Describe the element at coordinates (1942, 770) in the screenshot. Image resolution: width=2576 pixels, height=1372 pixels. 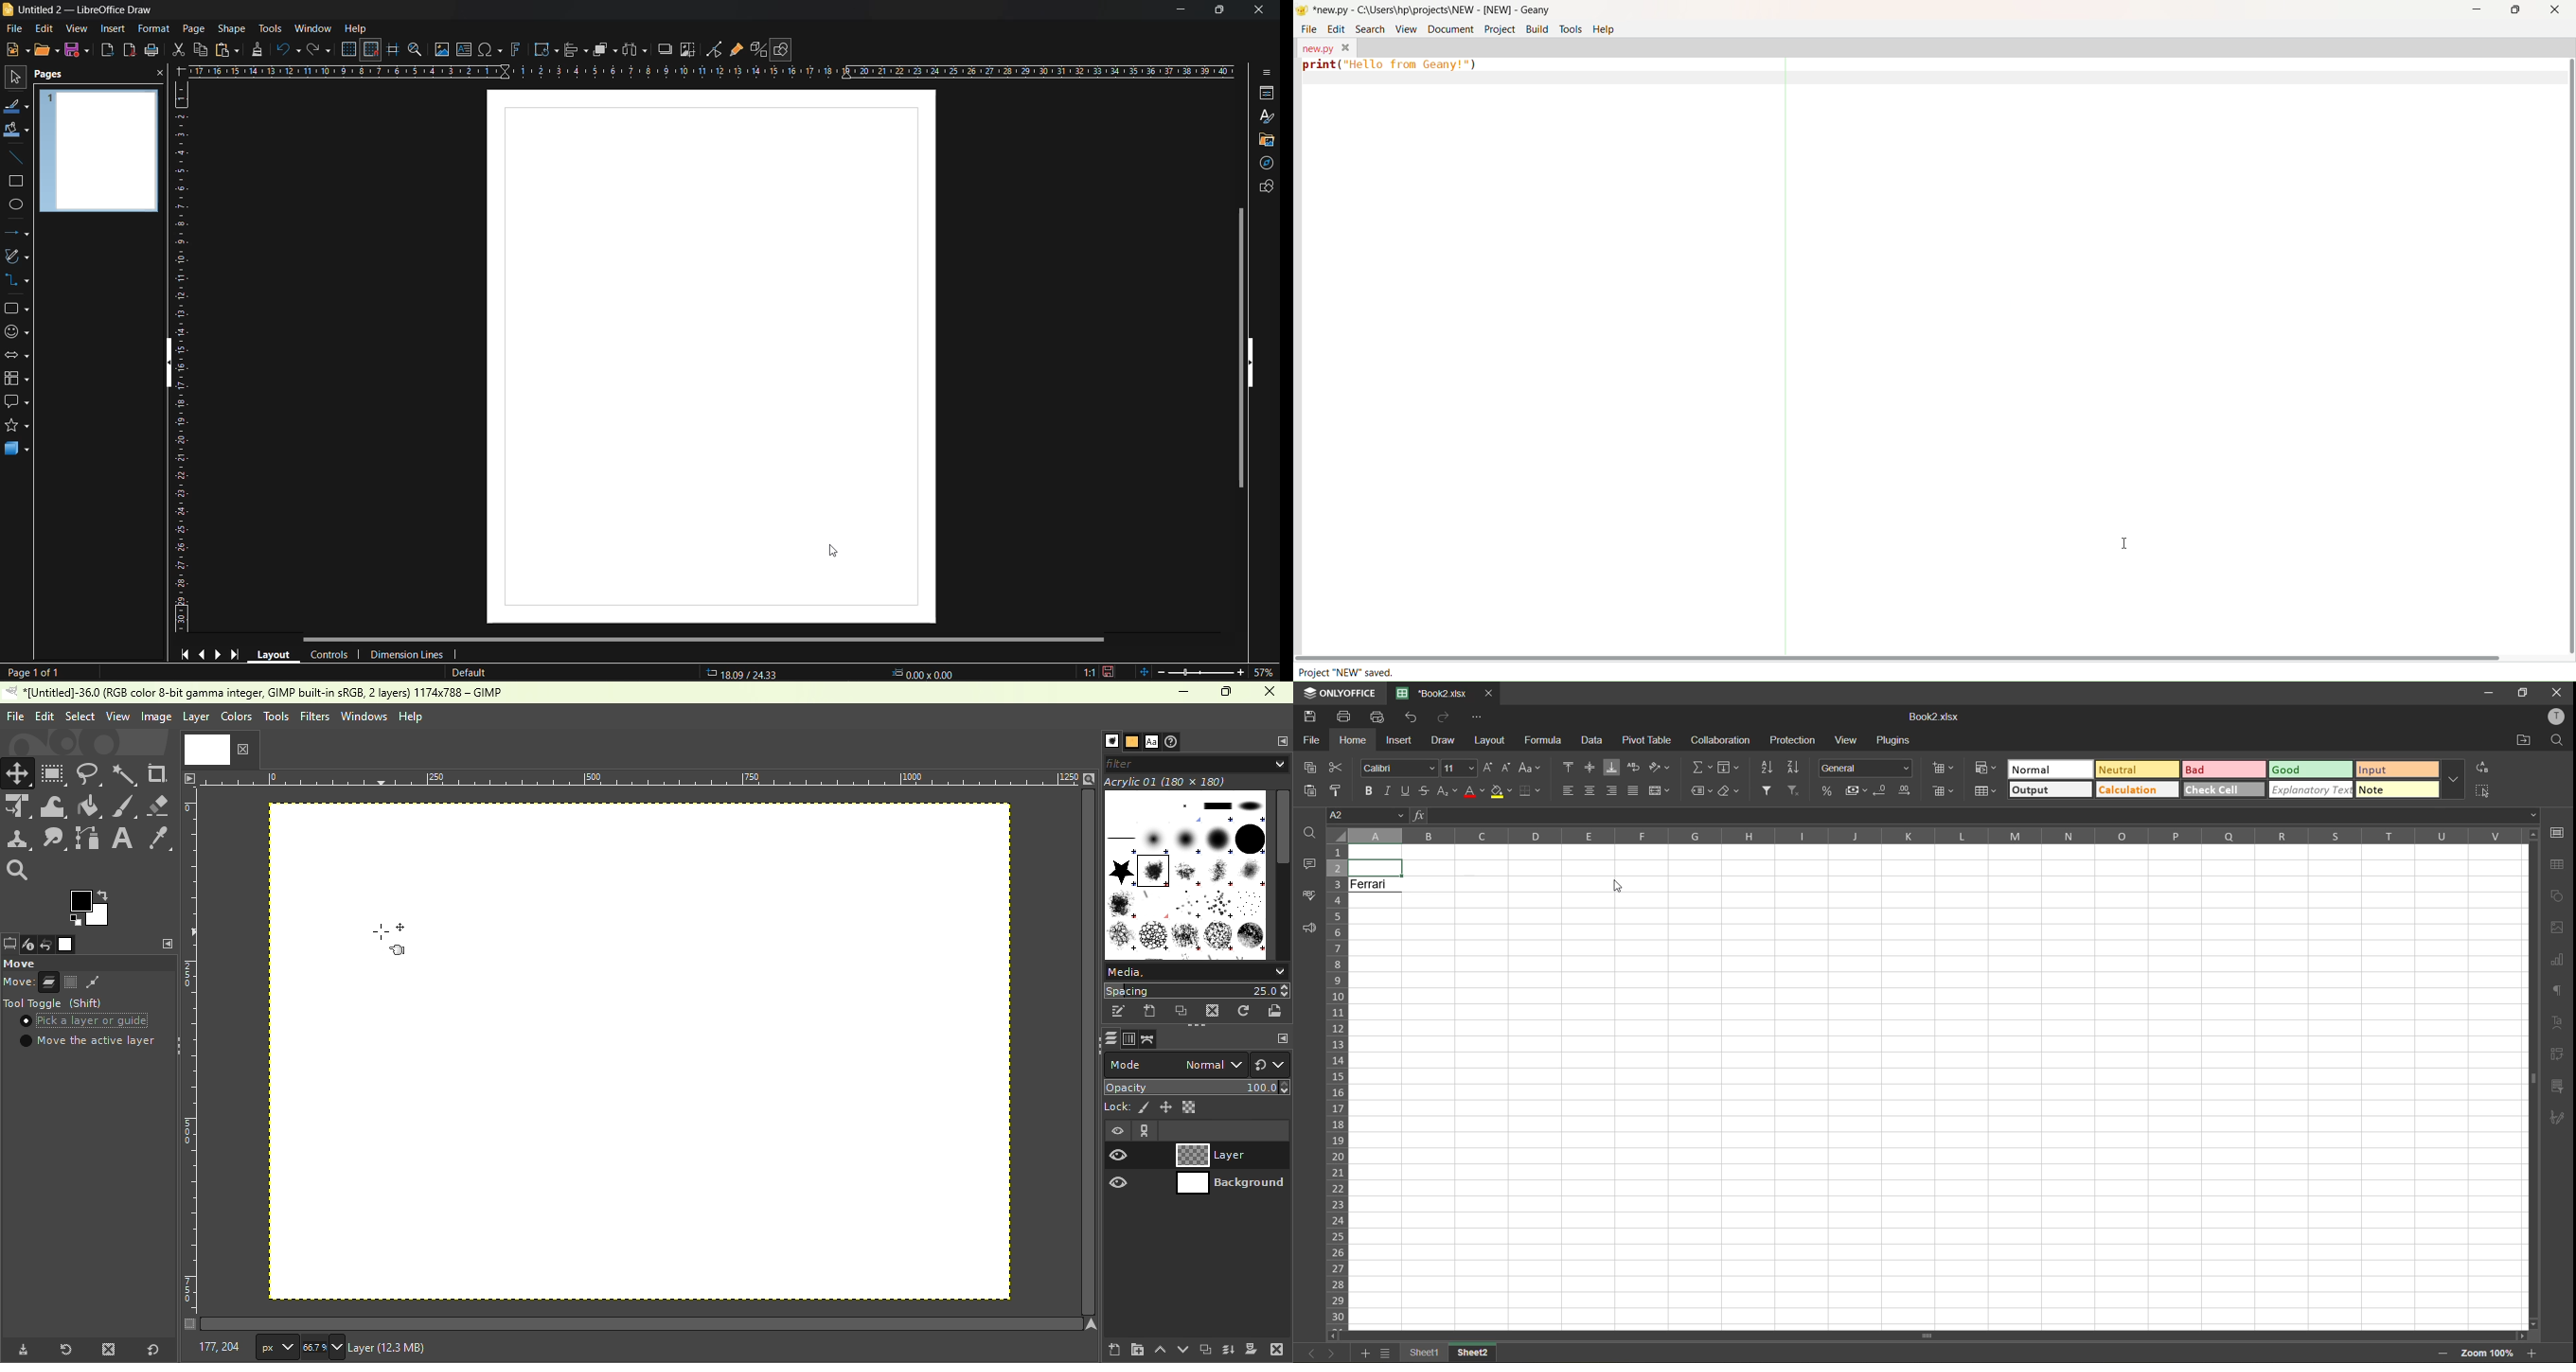
I see `insert cells` at that location.